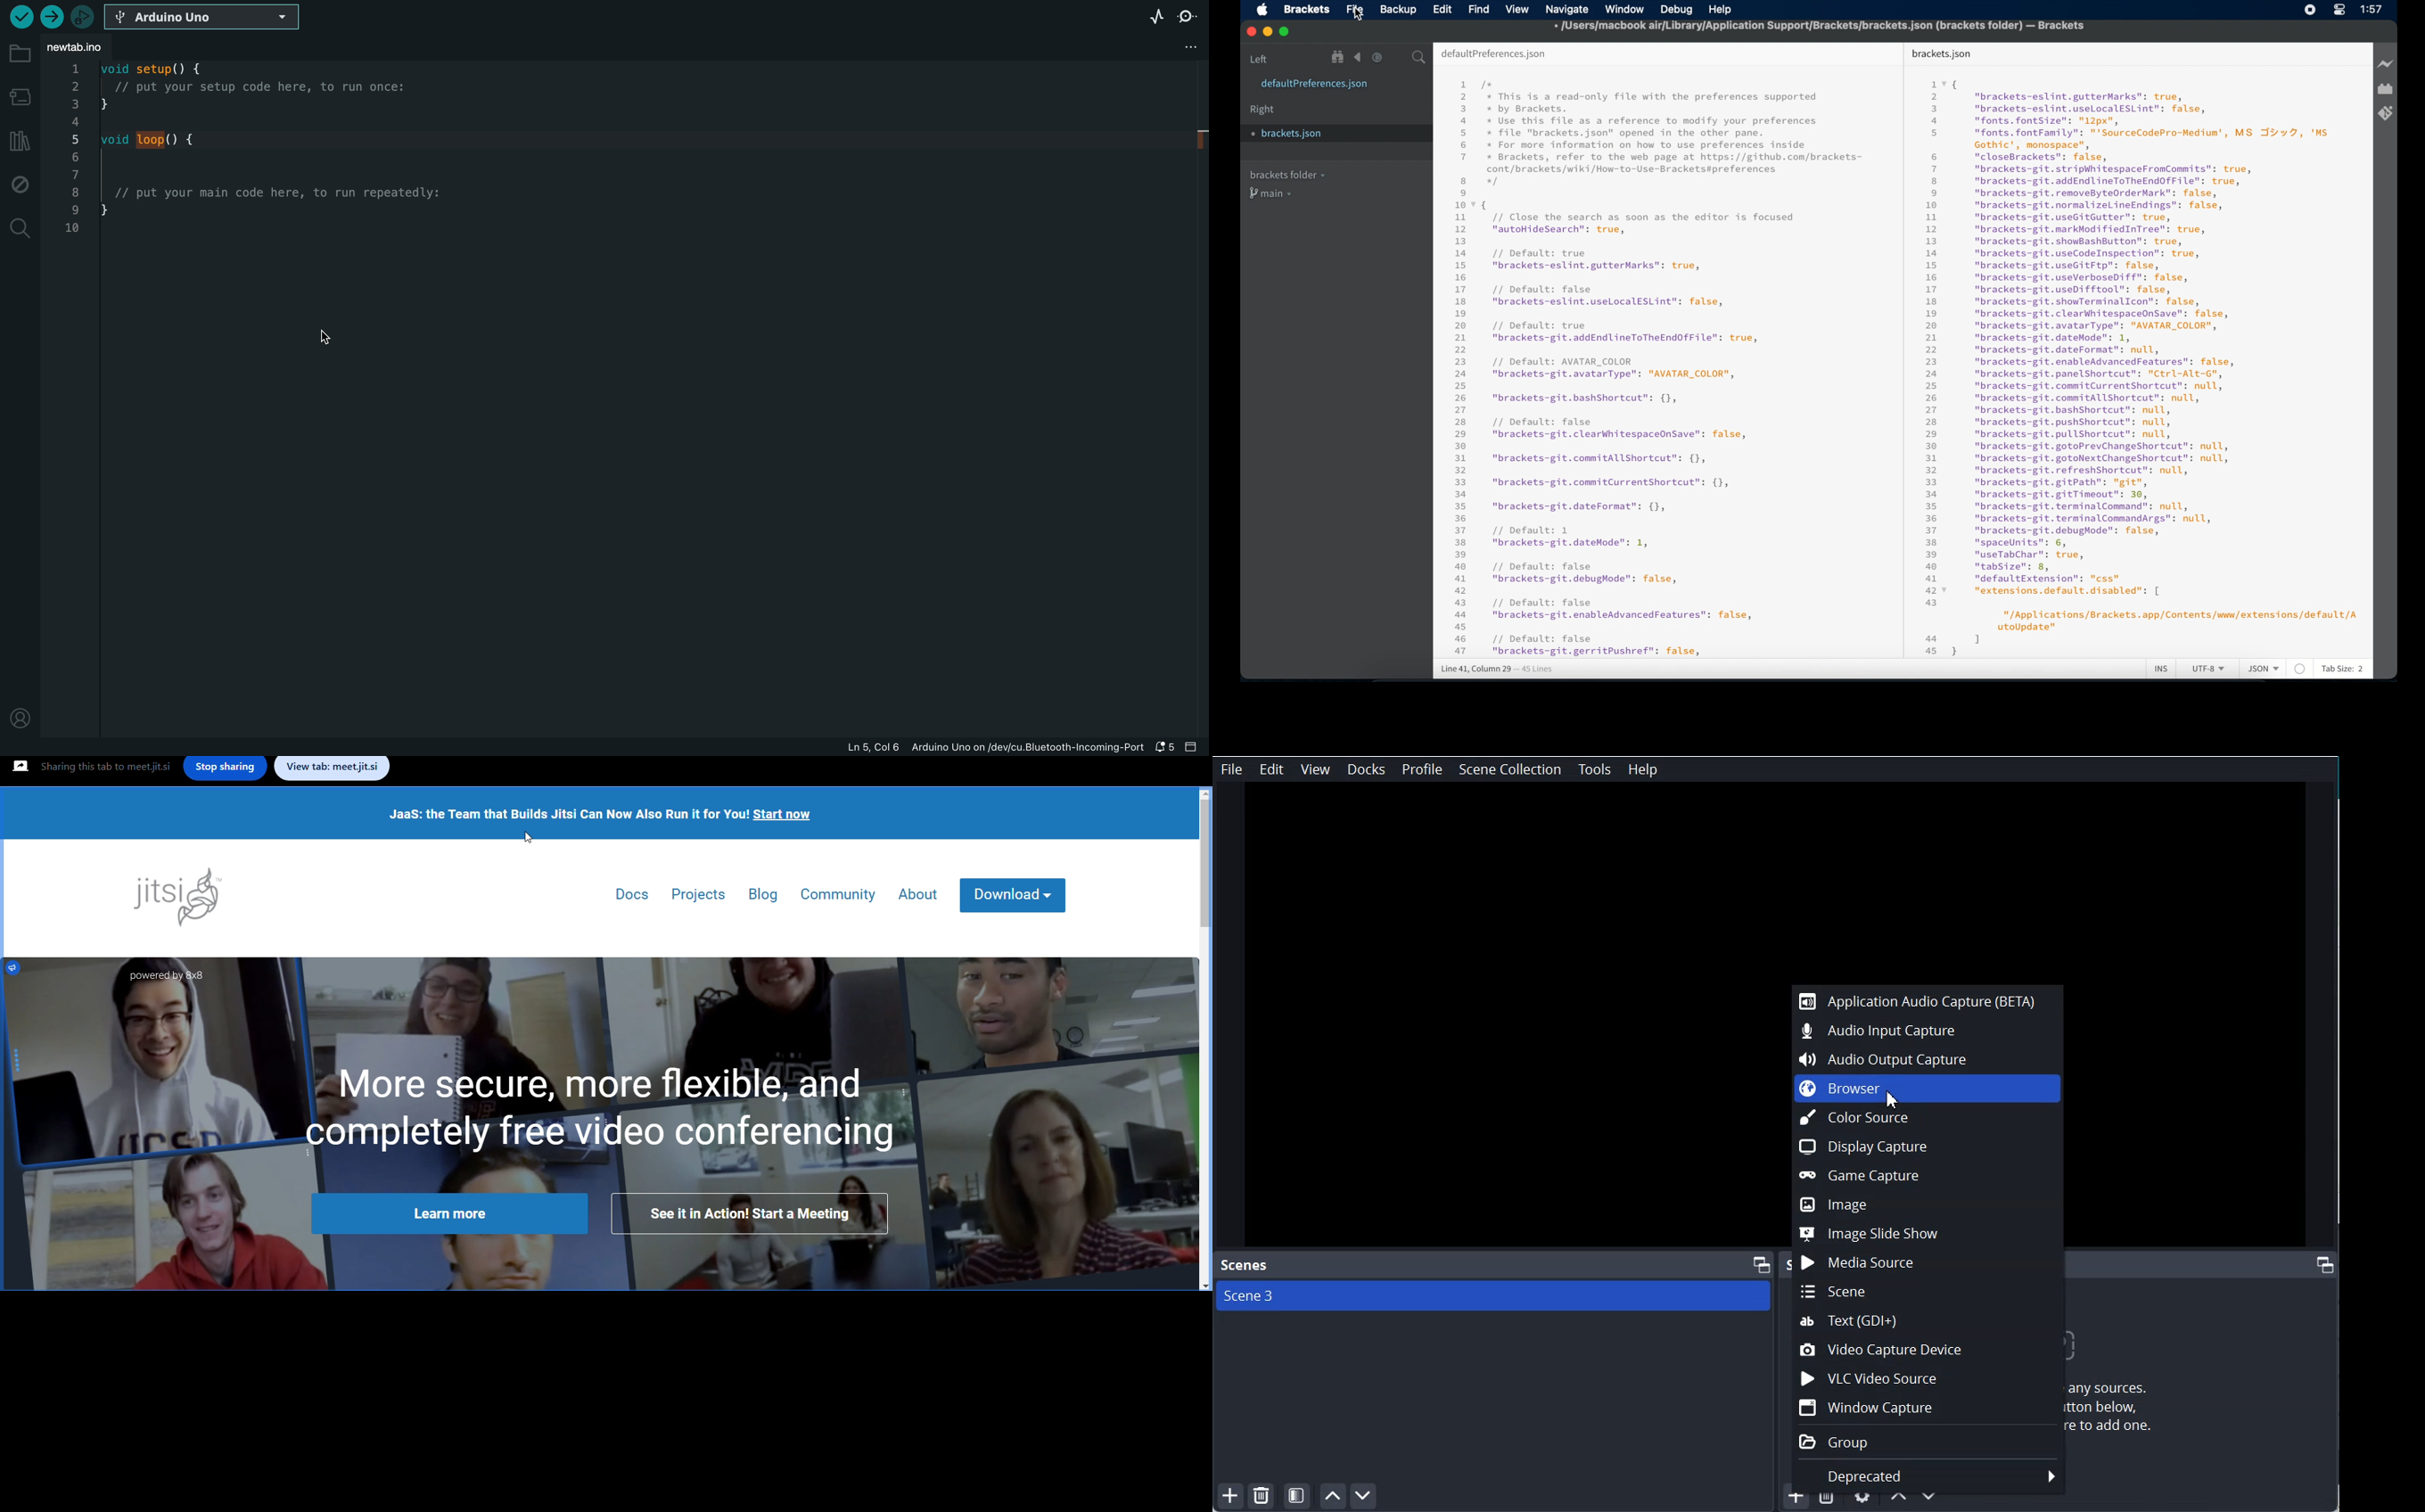 The image size is (2436, 1512). I want to click on Browser, so click(1928, 1089).